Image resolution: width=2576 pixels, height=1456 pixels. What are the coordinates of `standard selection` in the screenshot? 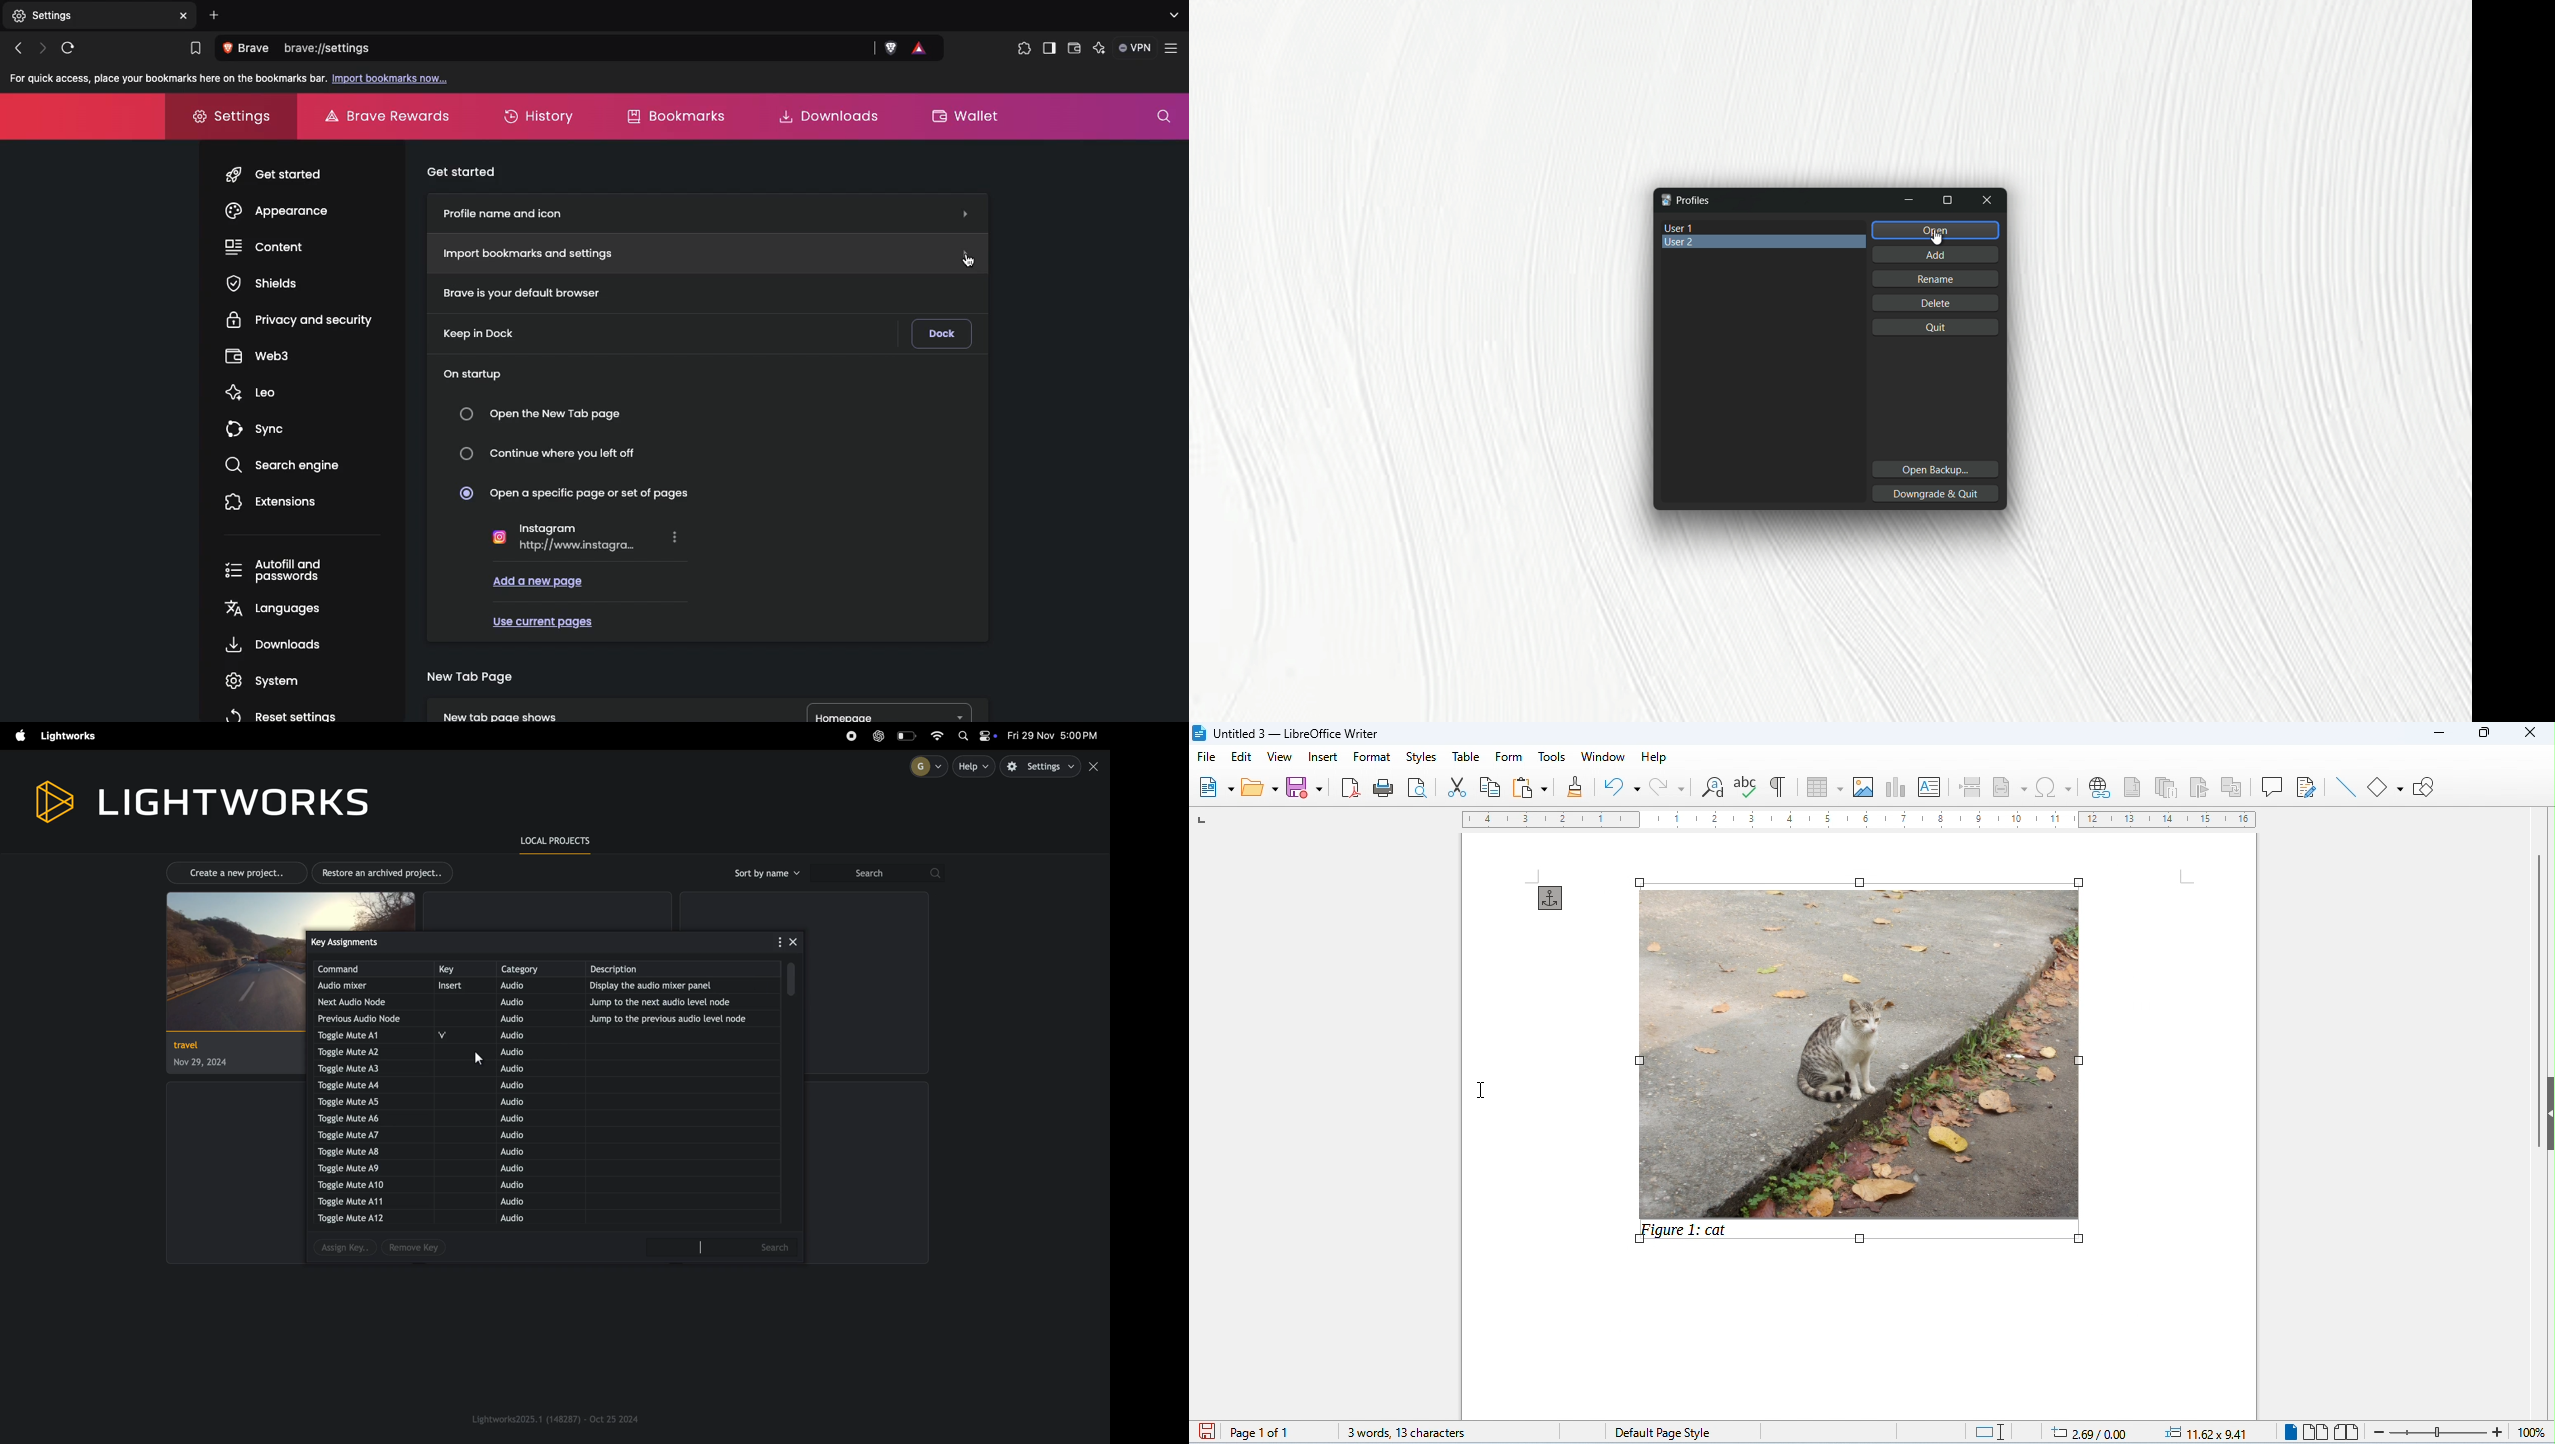 It's located at (1990, 1432).